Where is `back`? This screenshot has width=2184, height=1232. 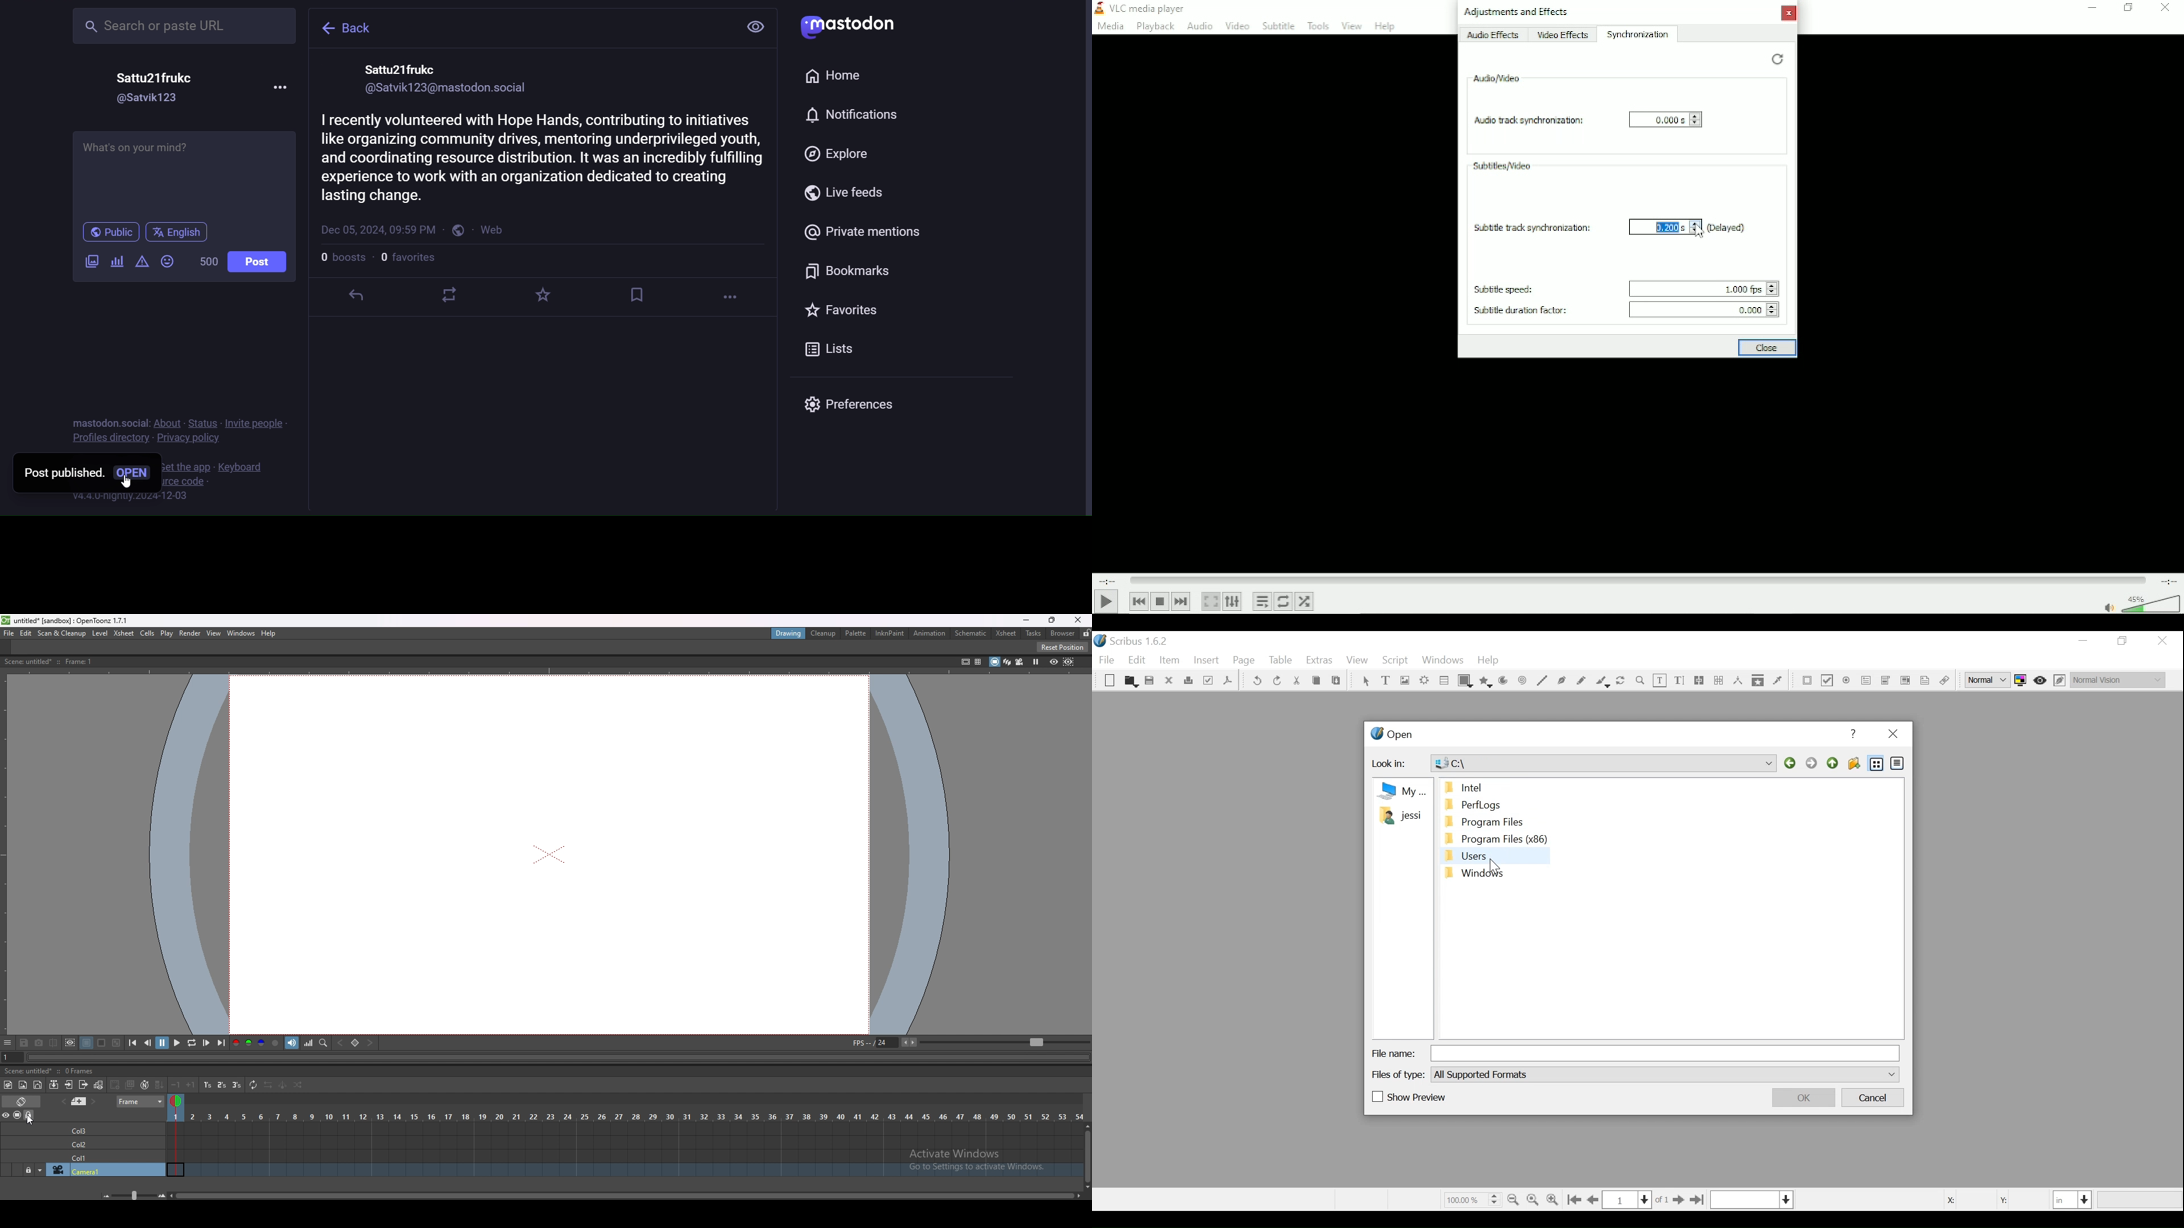
back is located at coordinates (345, 28).